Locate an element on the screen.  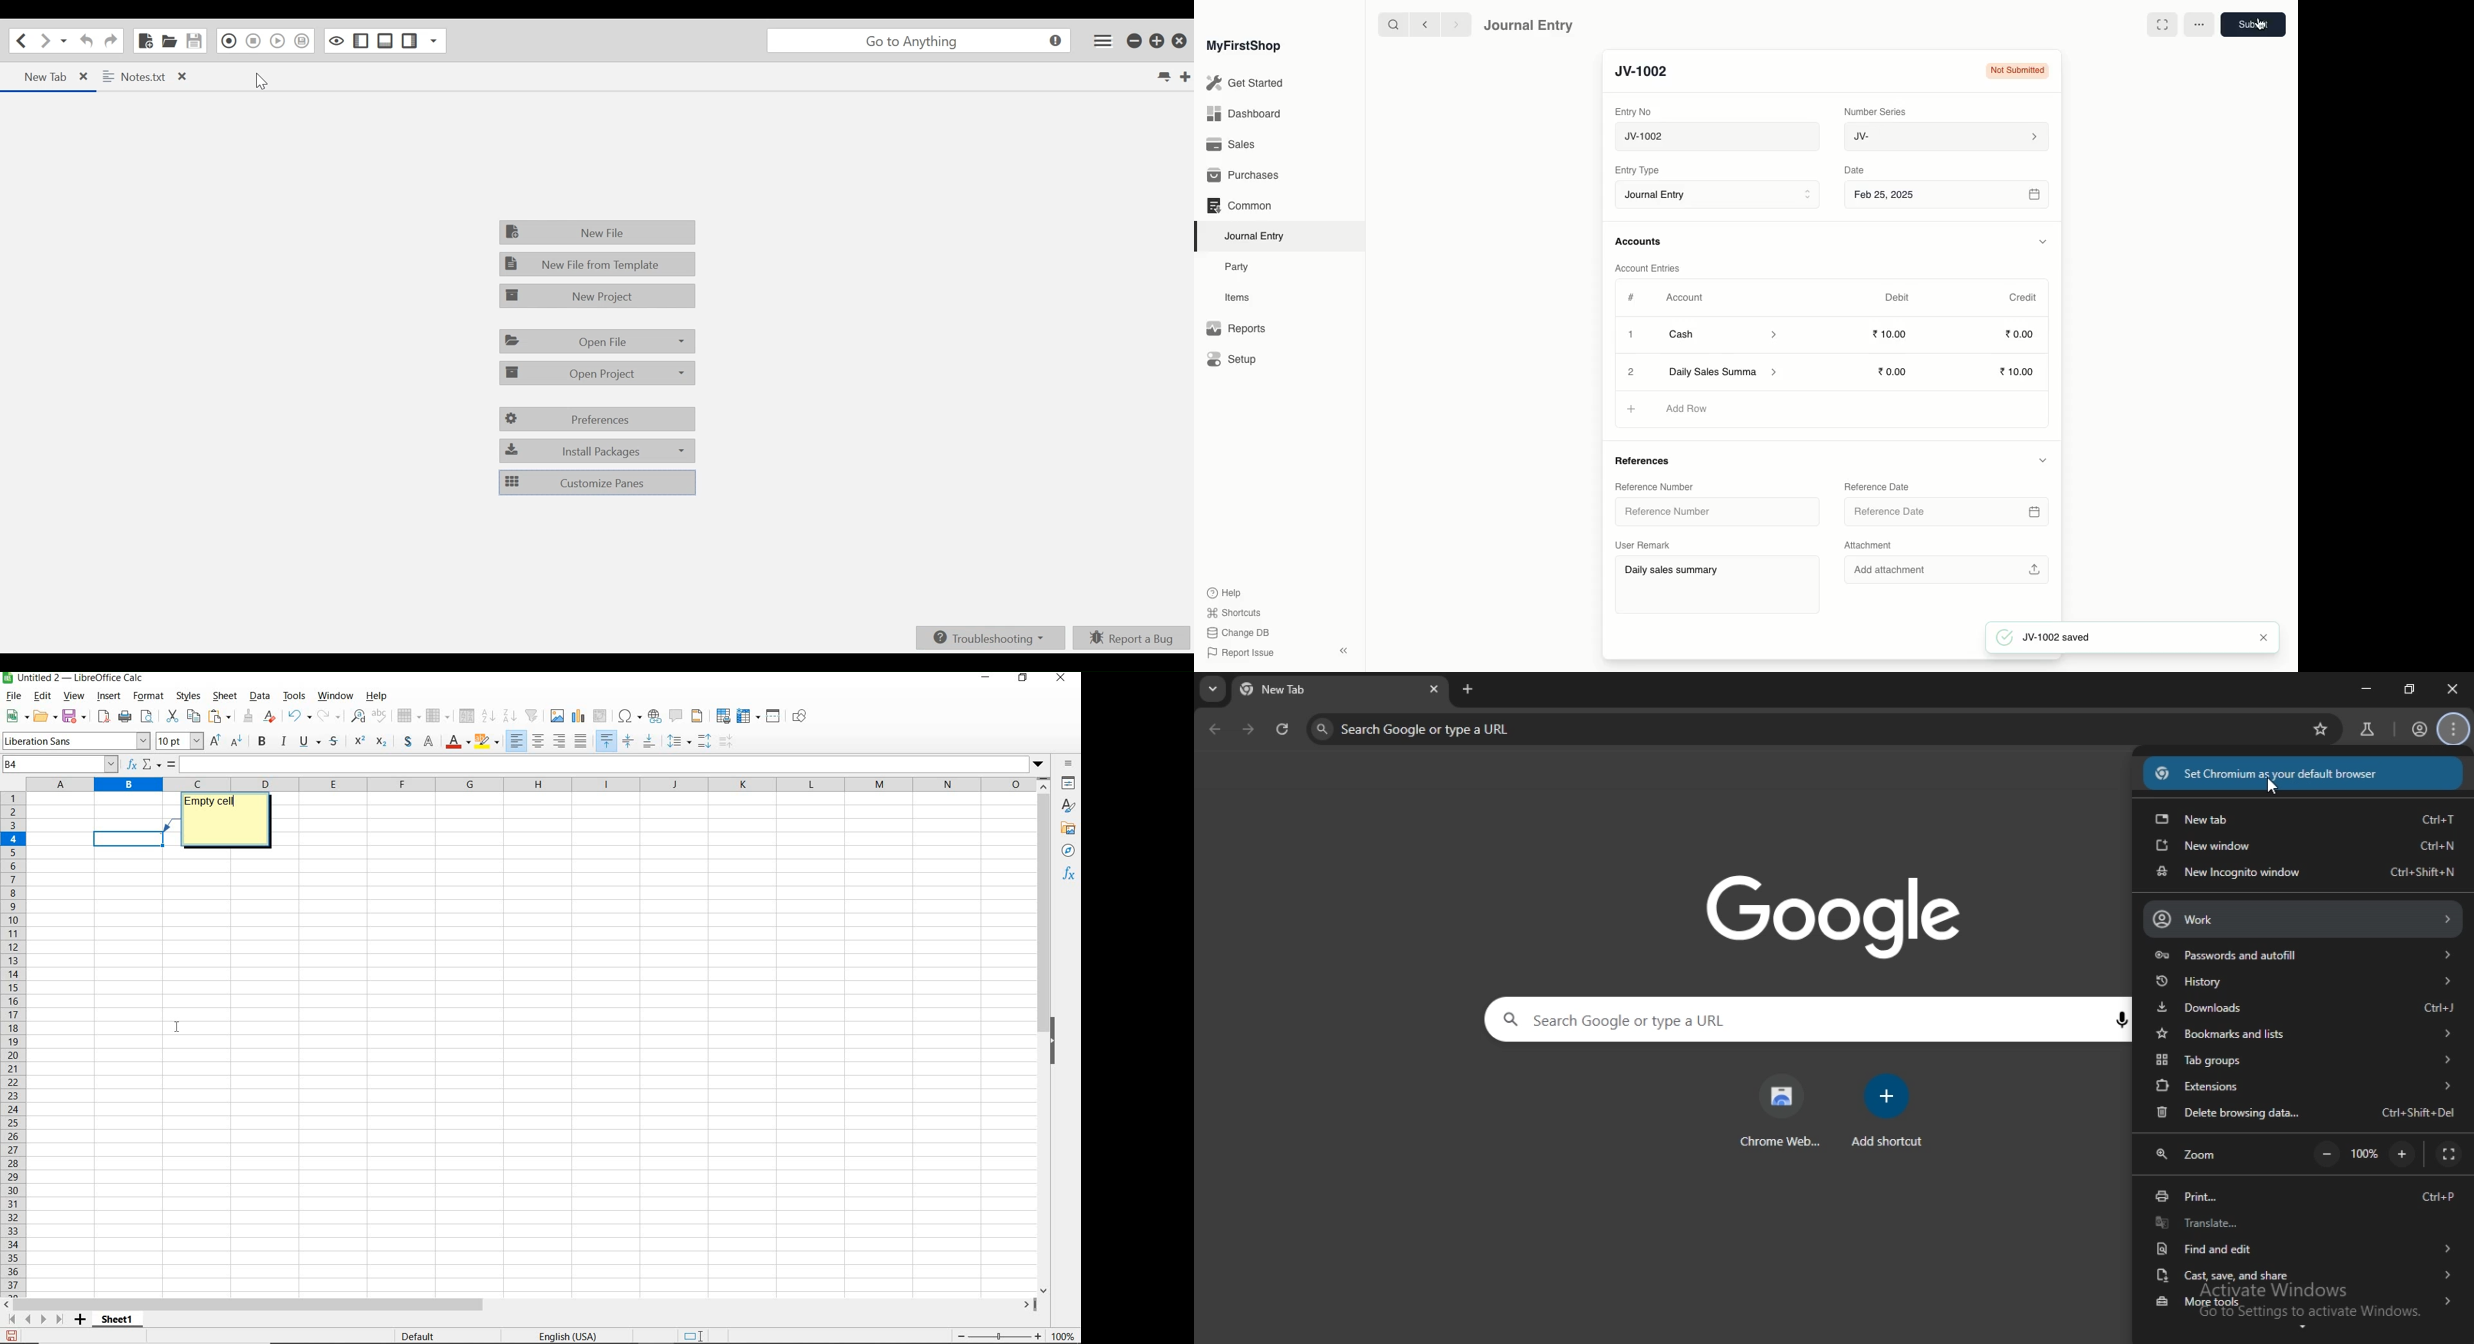
Collapse is located at coordinates (1344, 651).